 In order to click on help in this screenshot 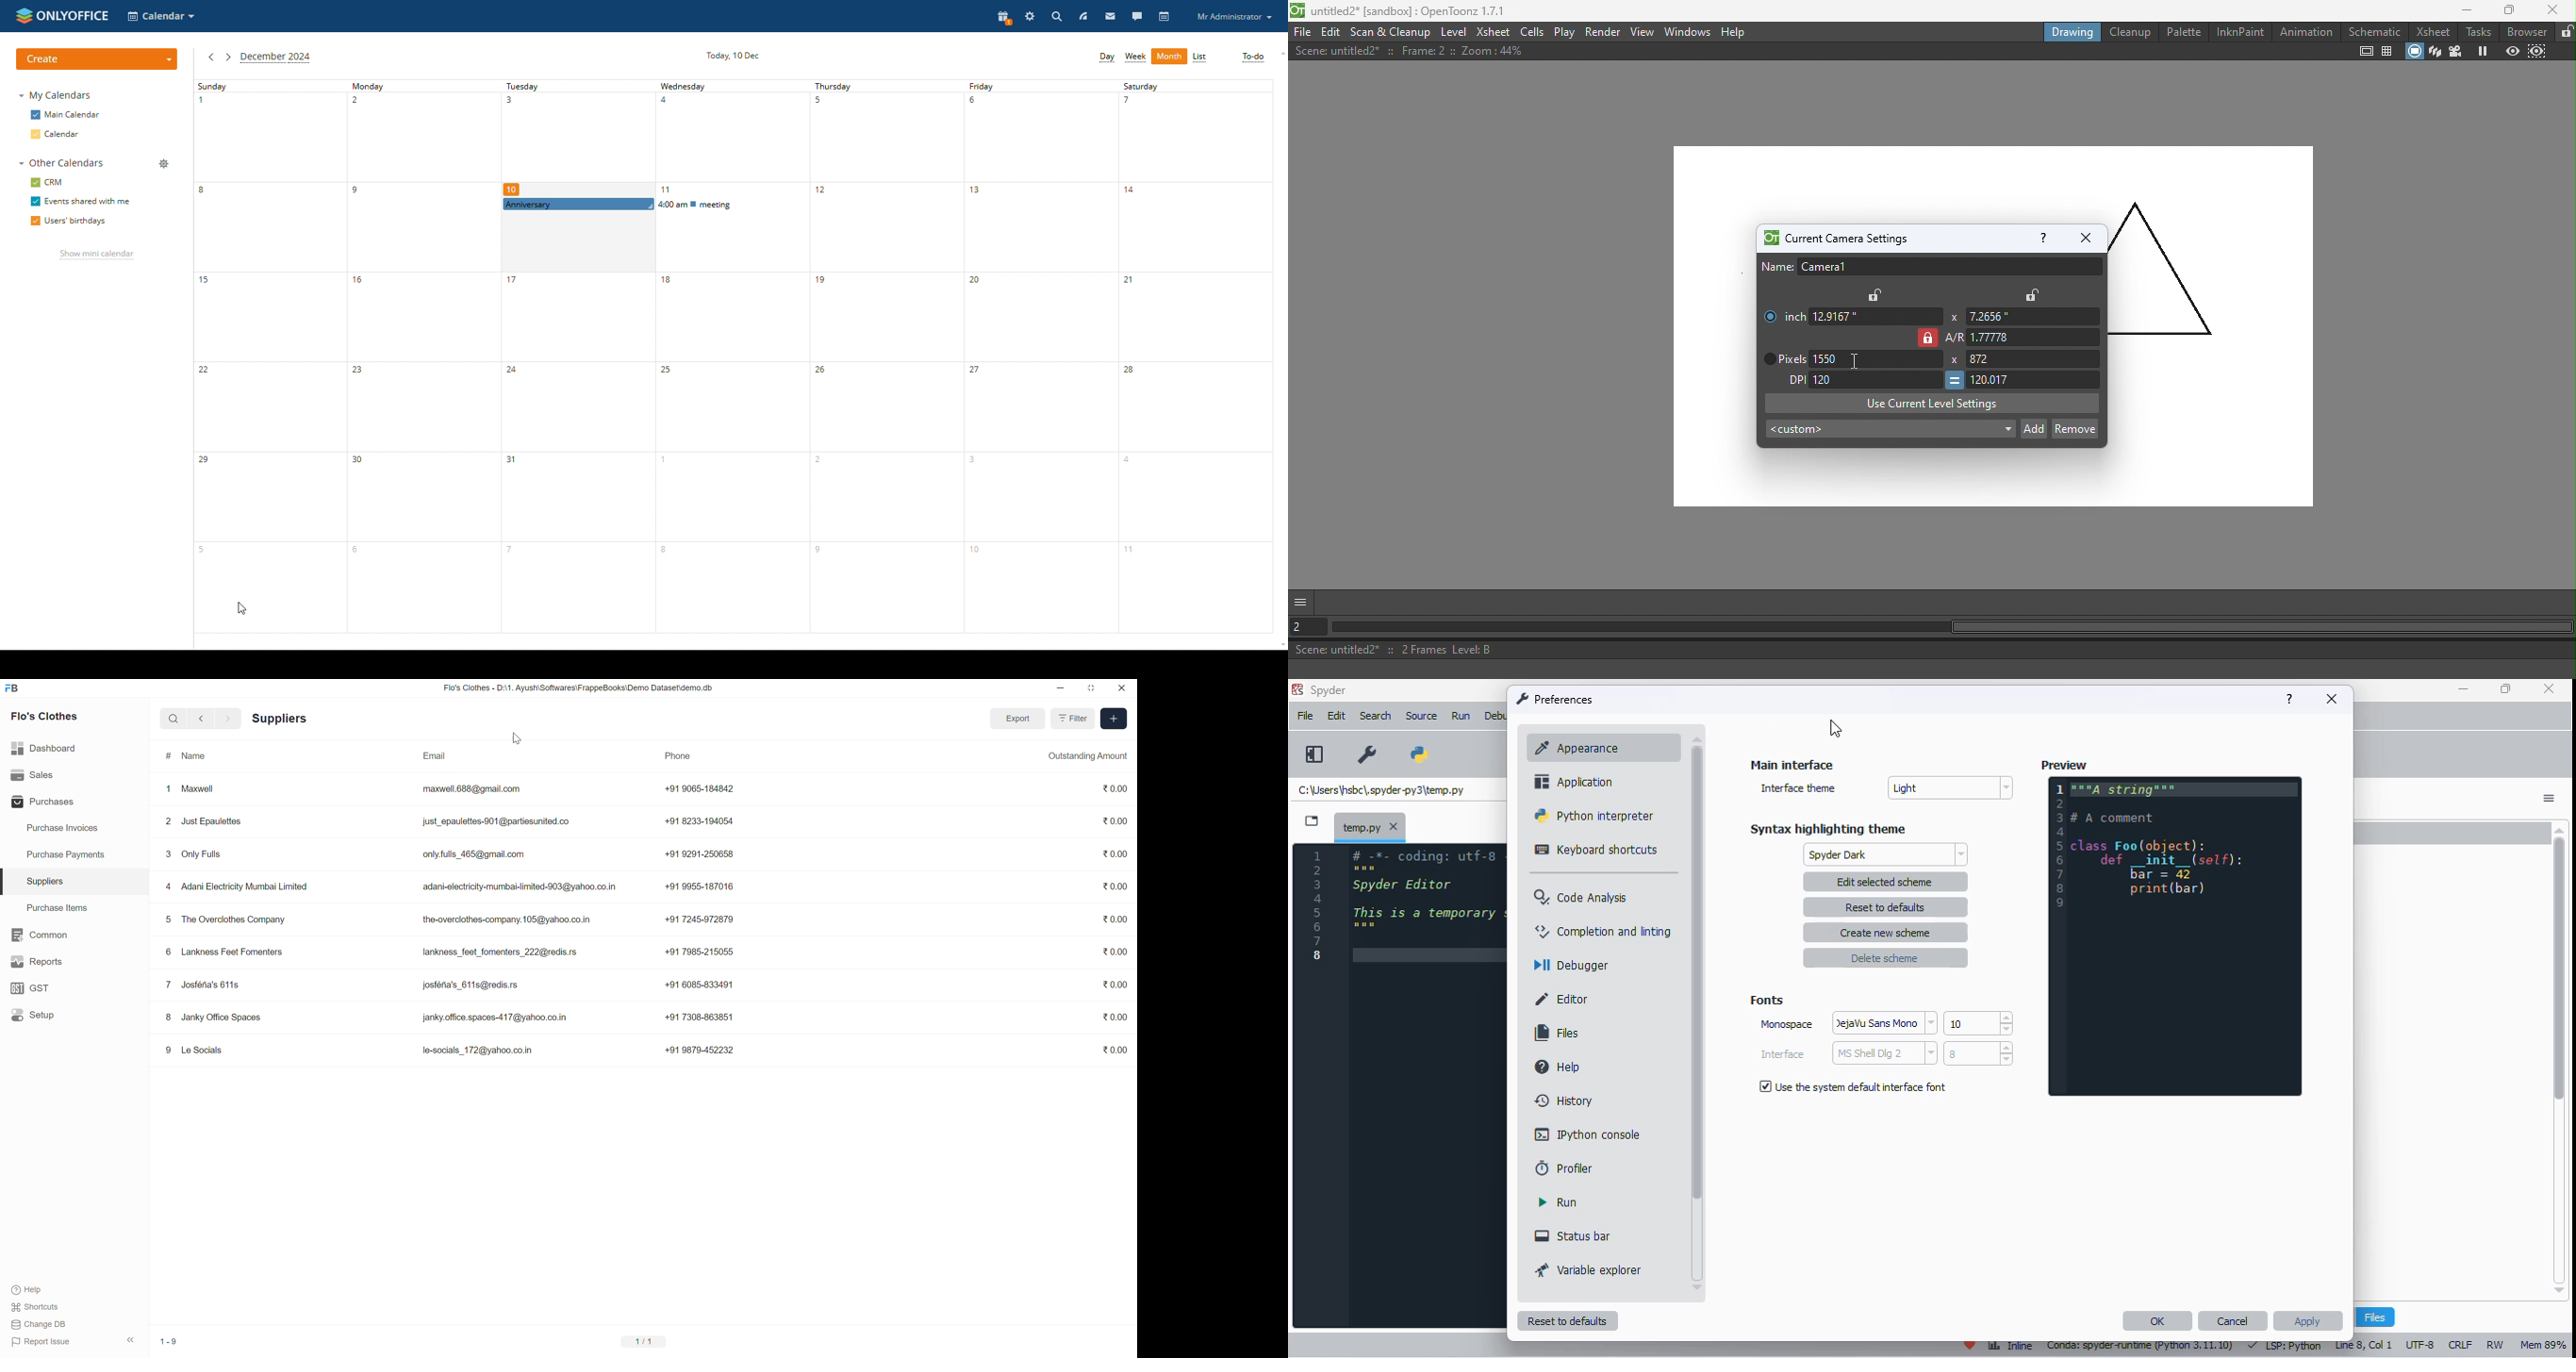, I will do `click(1559, 1067)`.